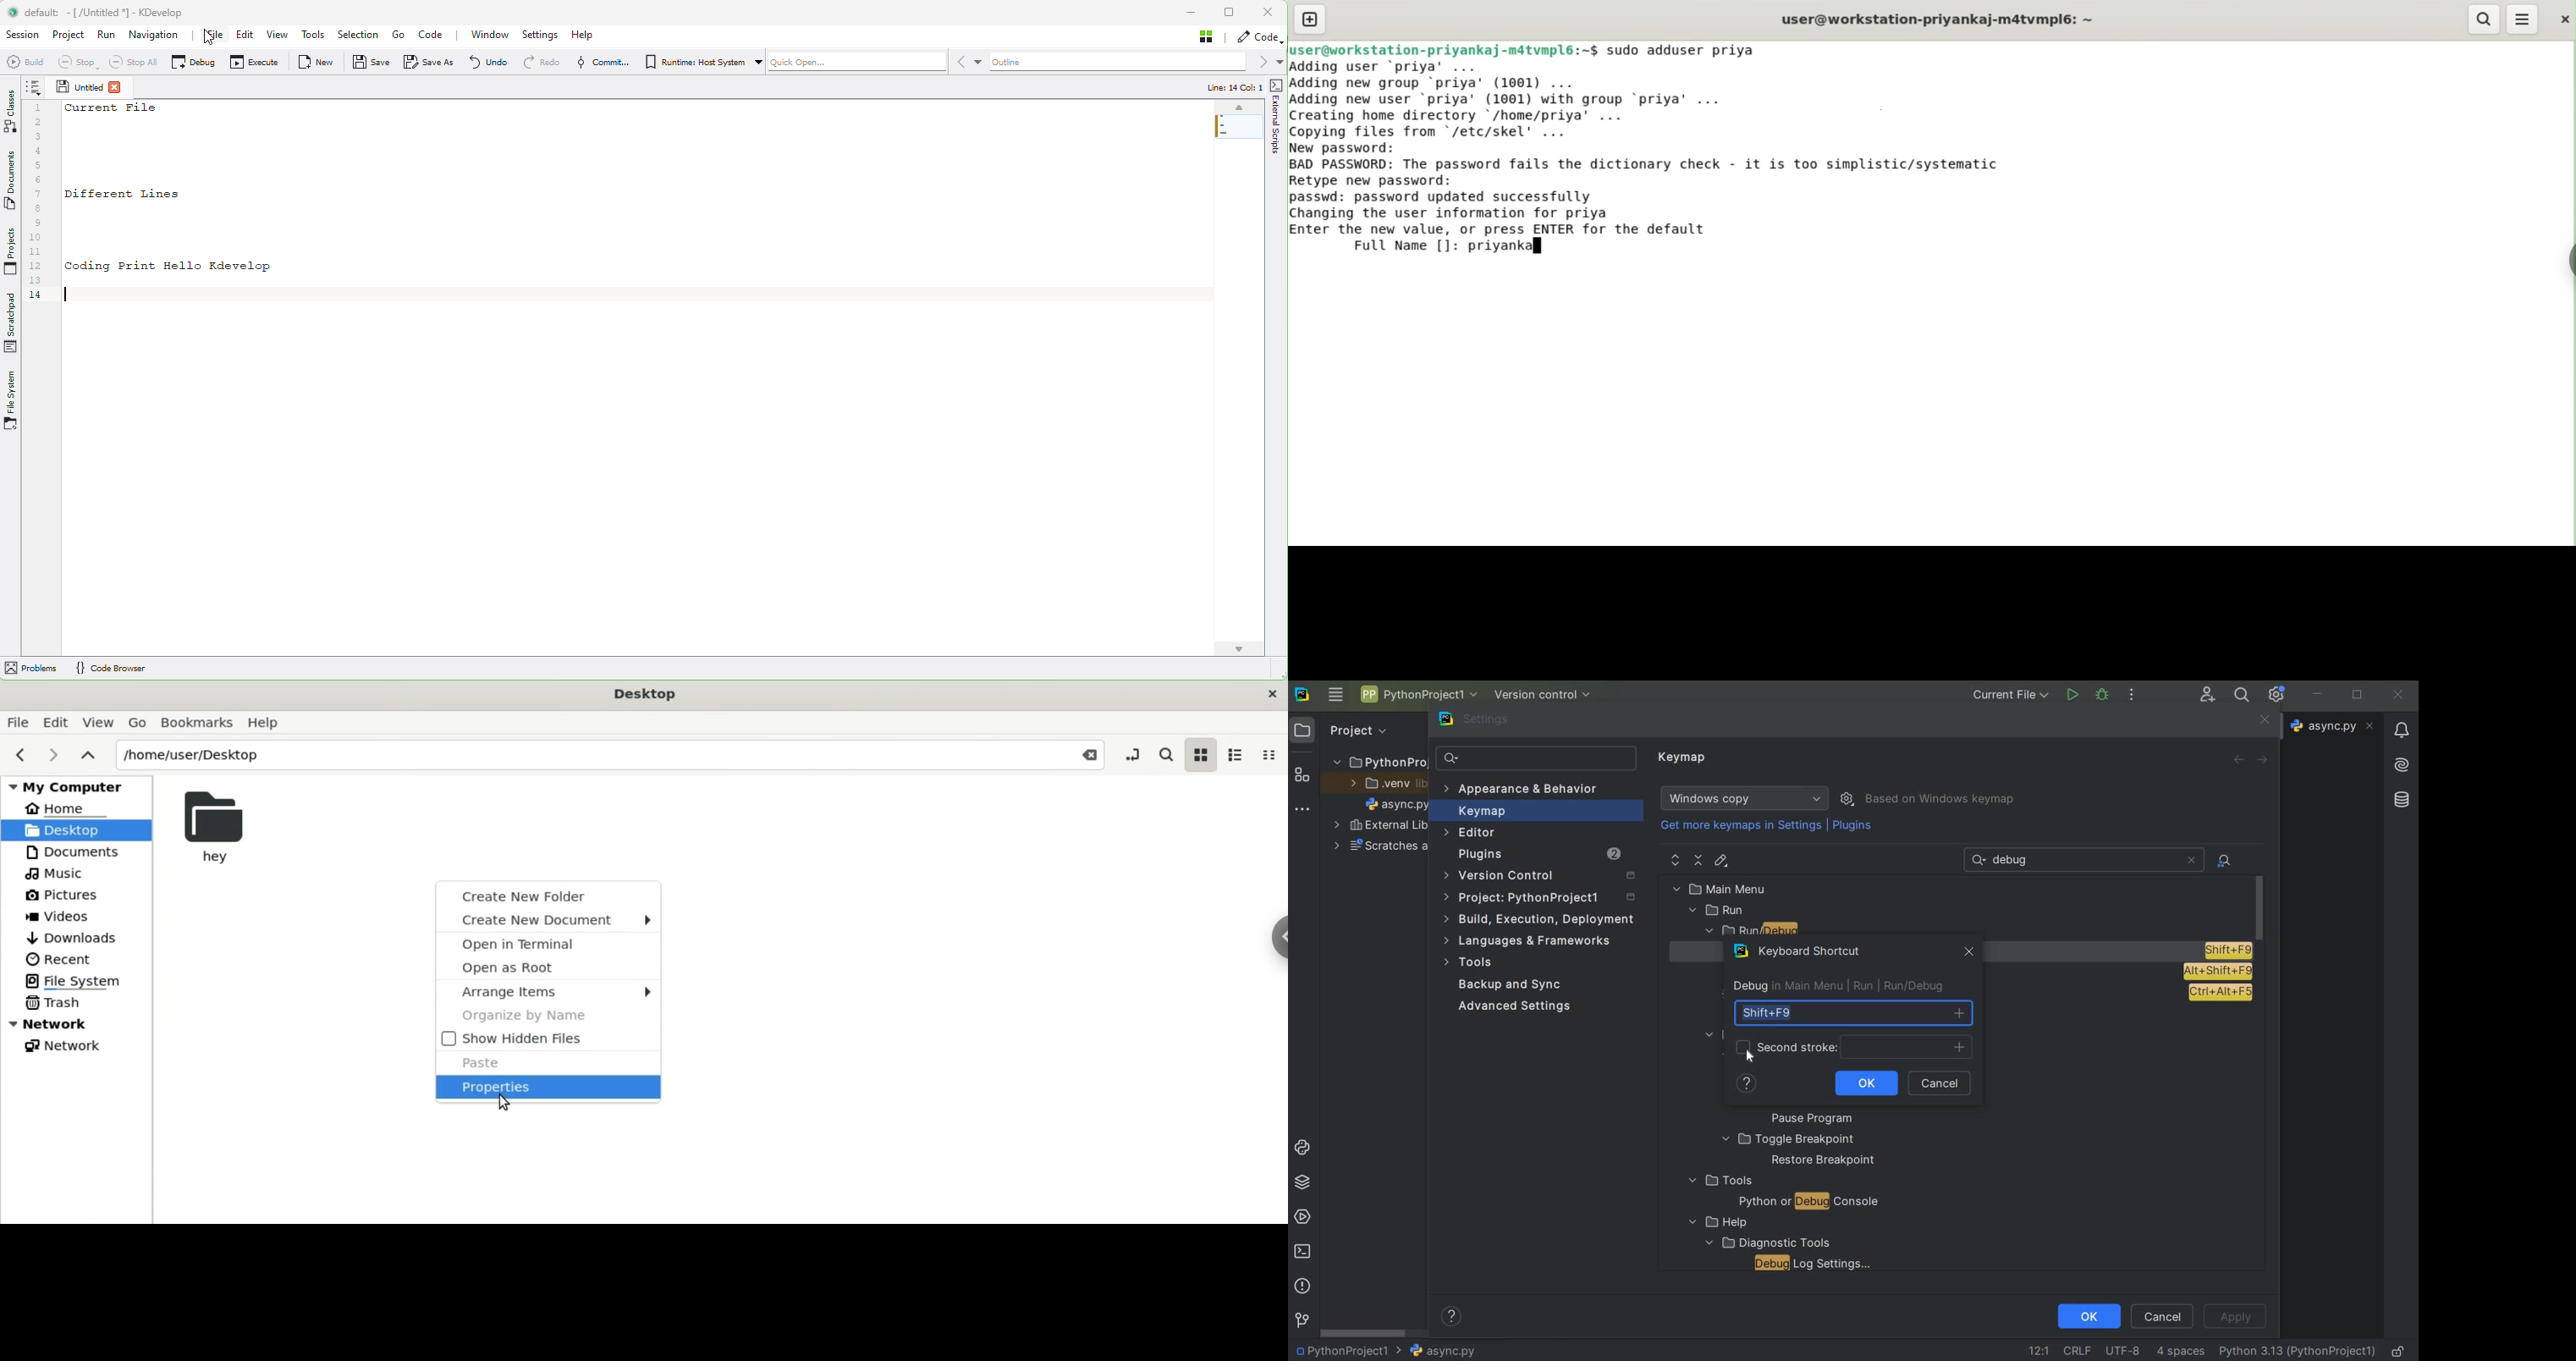 The width and height of the screenshot is (2576, 1372). Describe the element at coordinates (1715, 1222) in the screenshot. I see `help` at that location.